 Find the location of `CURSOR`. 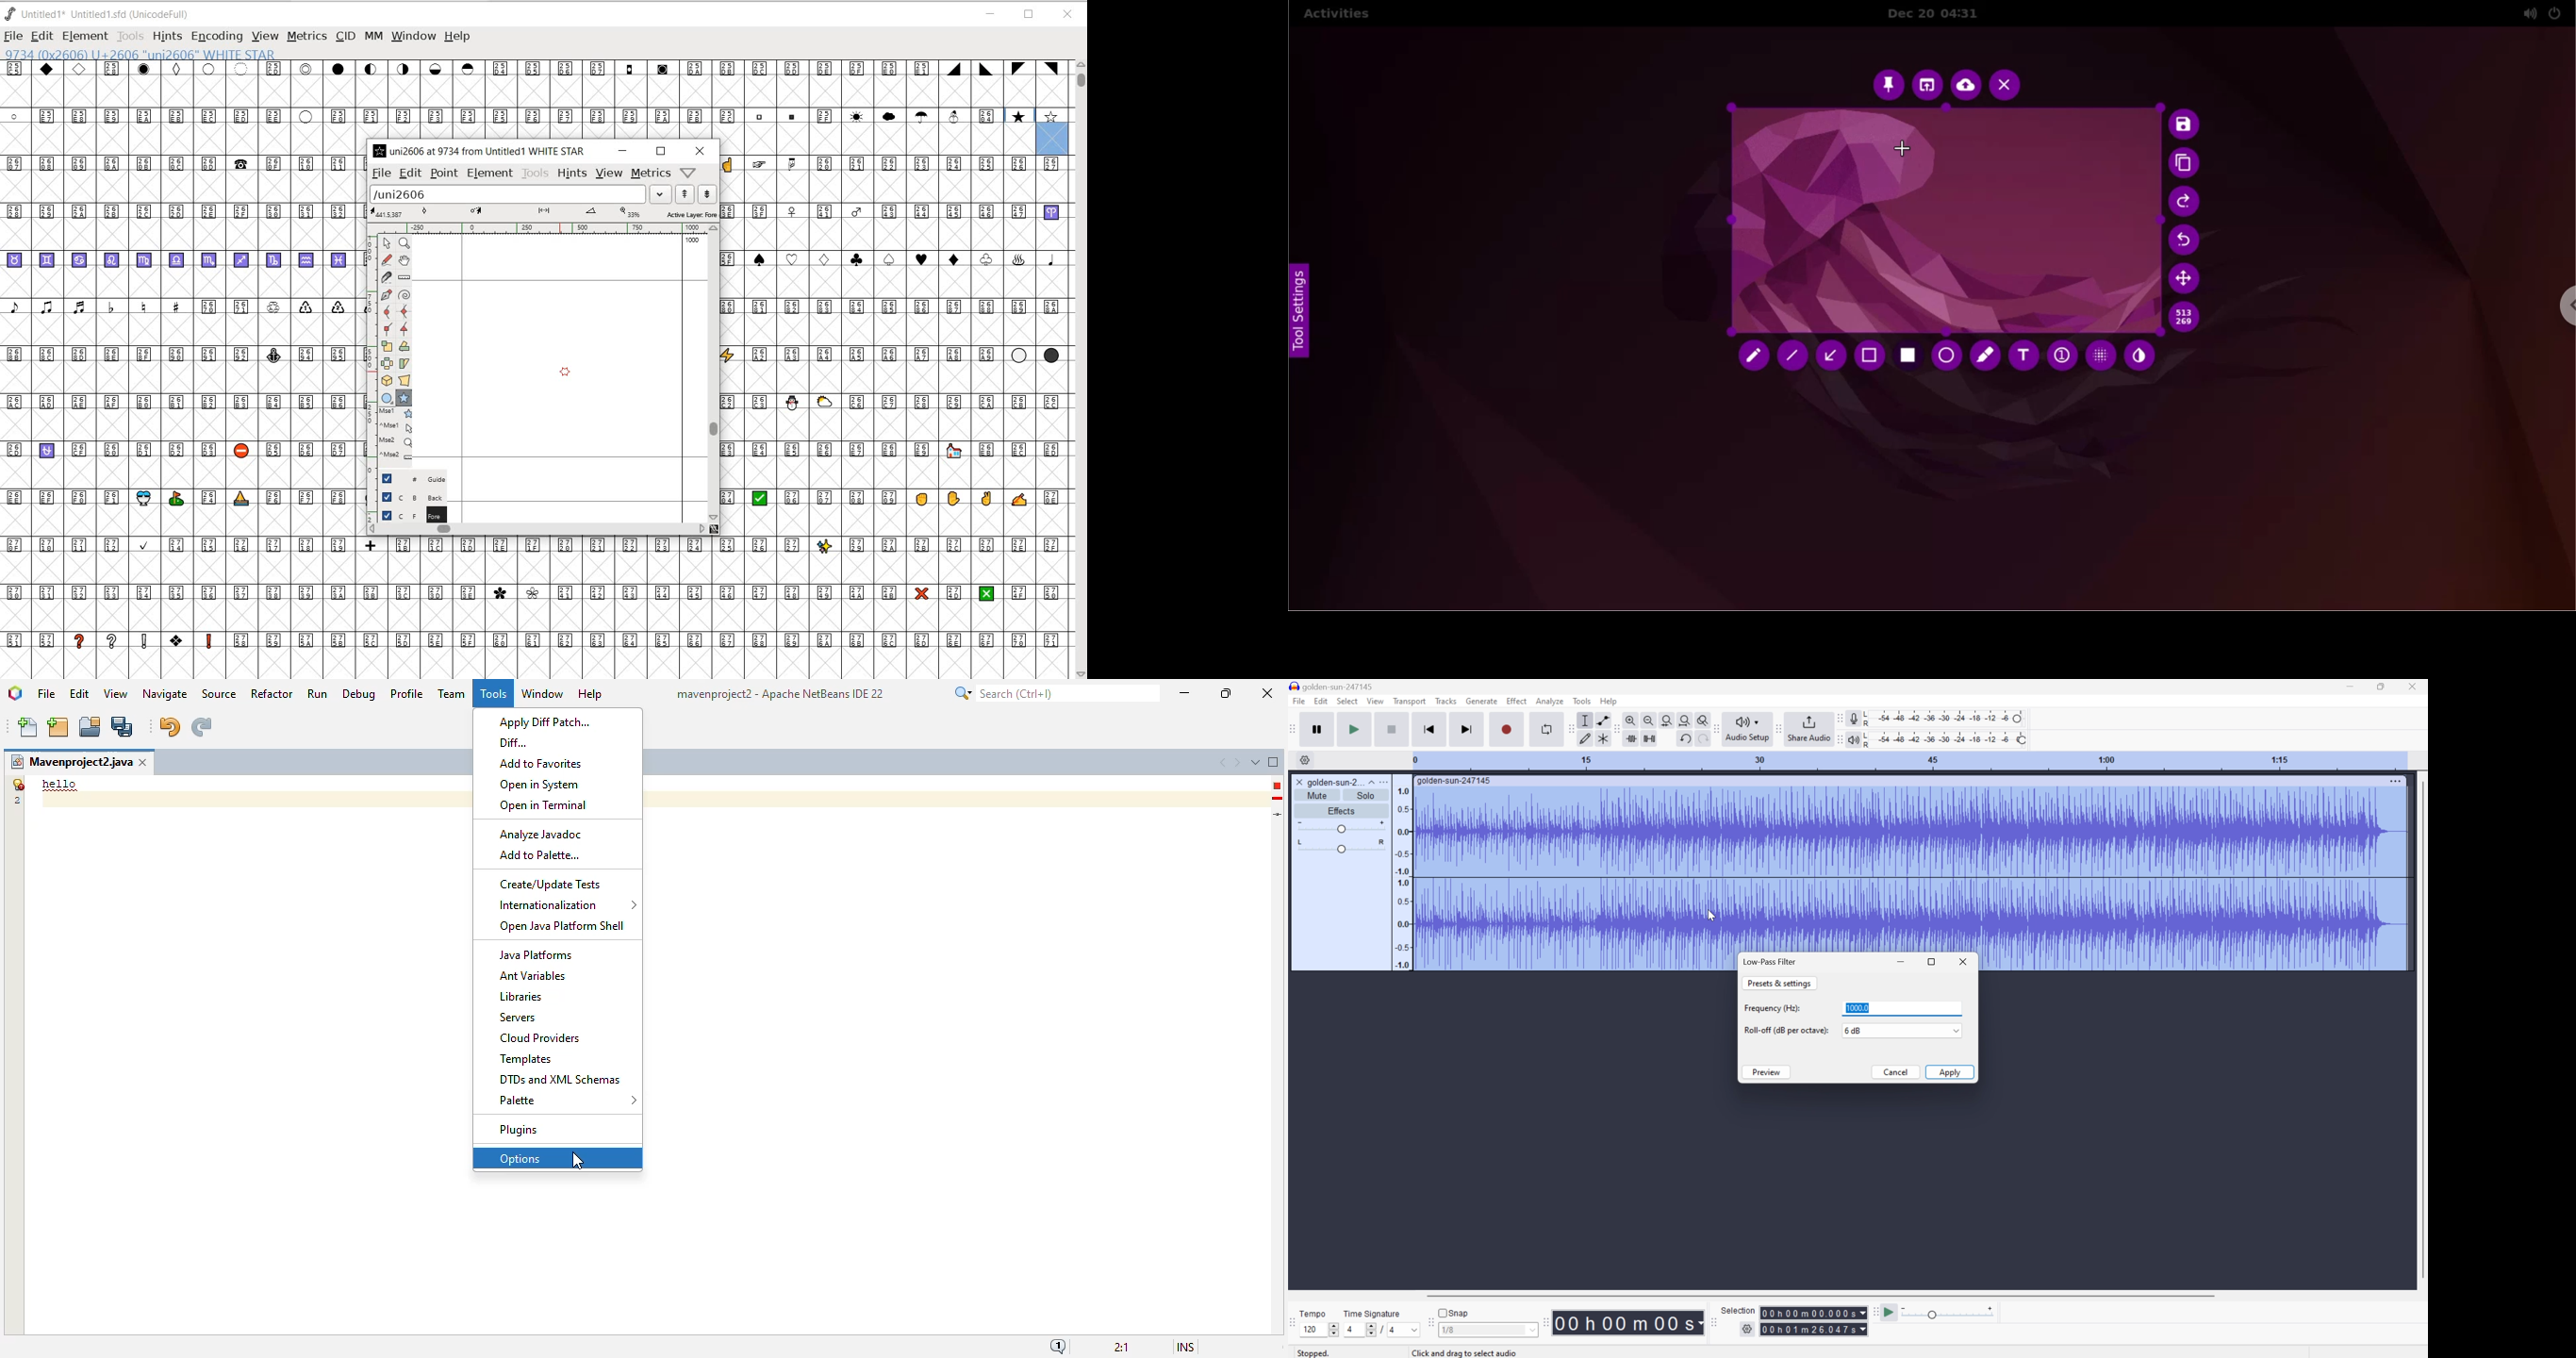

CURSOR is located at coordinates (687, 50).